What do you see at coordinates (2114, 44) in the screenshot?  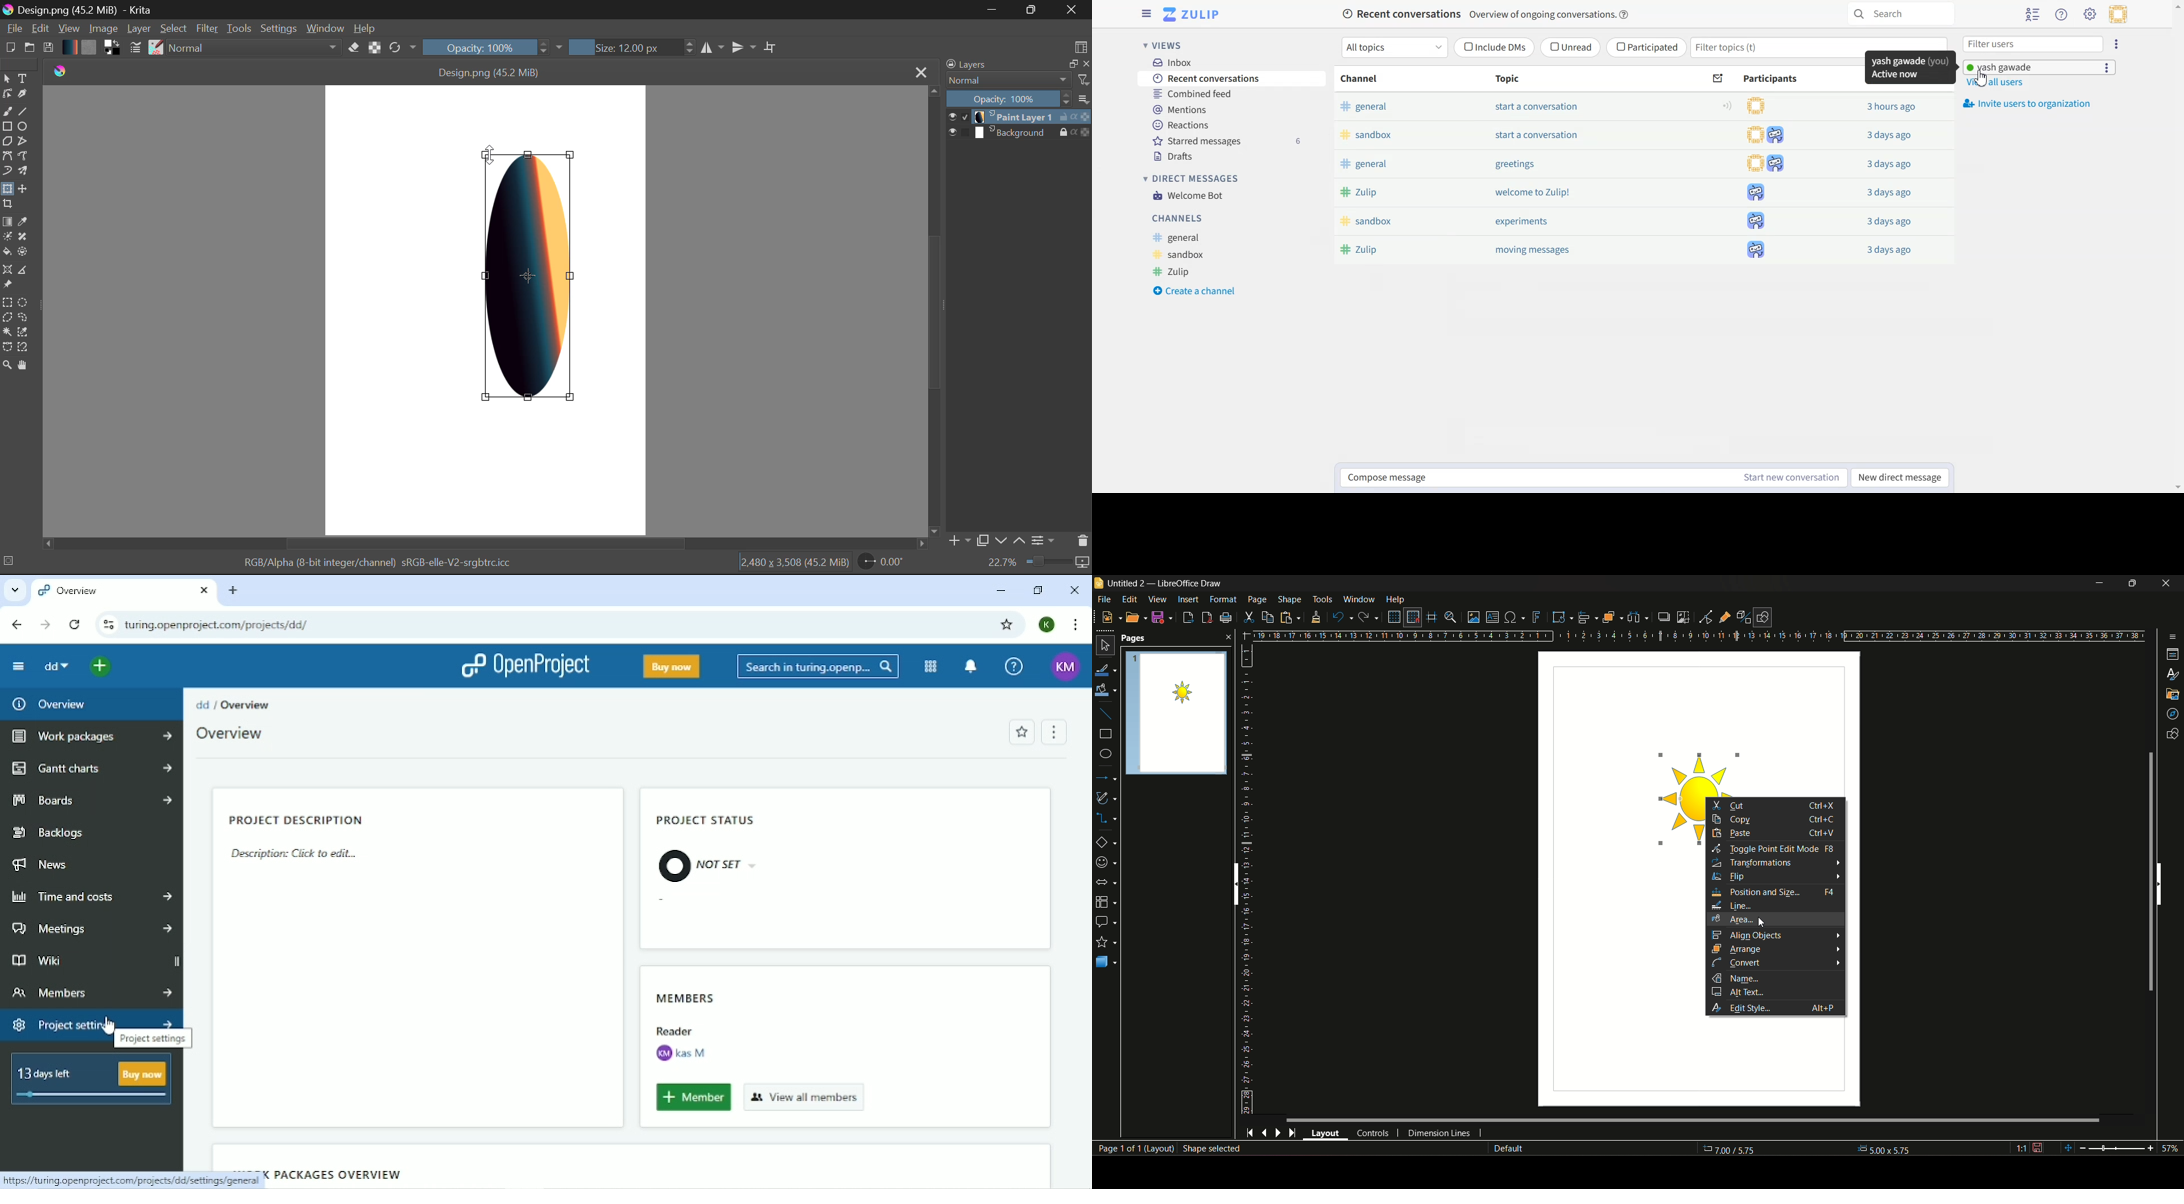 I see `Ellipsis` at bounding box center [2114, 44].